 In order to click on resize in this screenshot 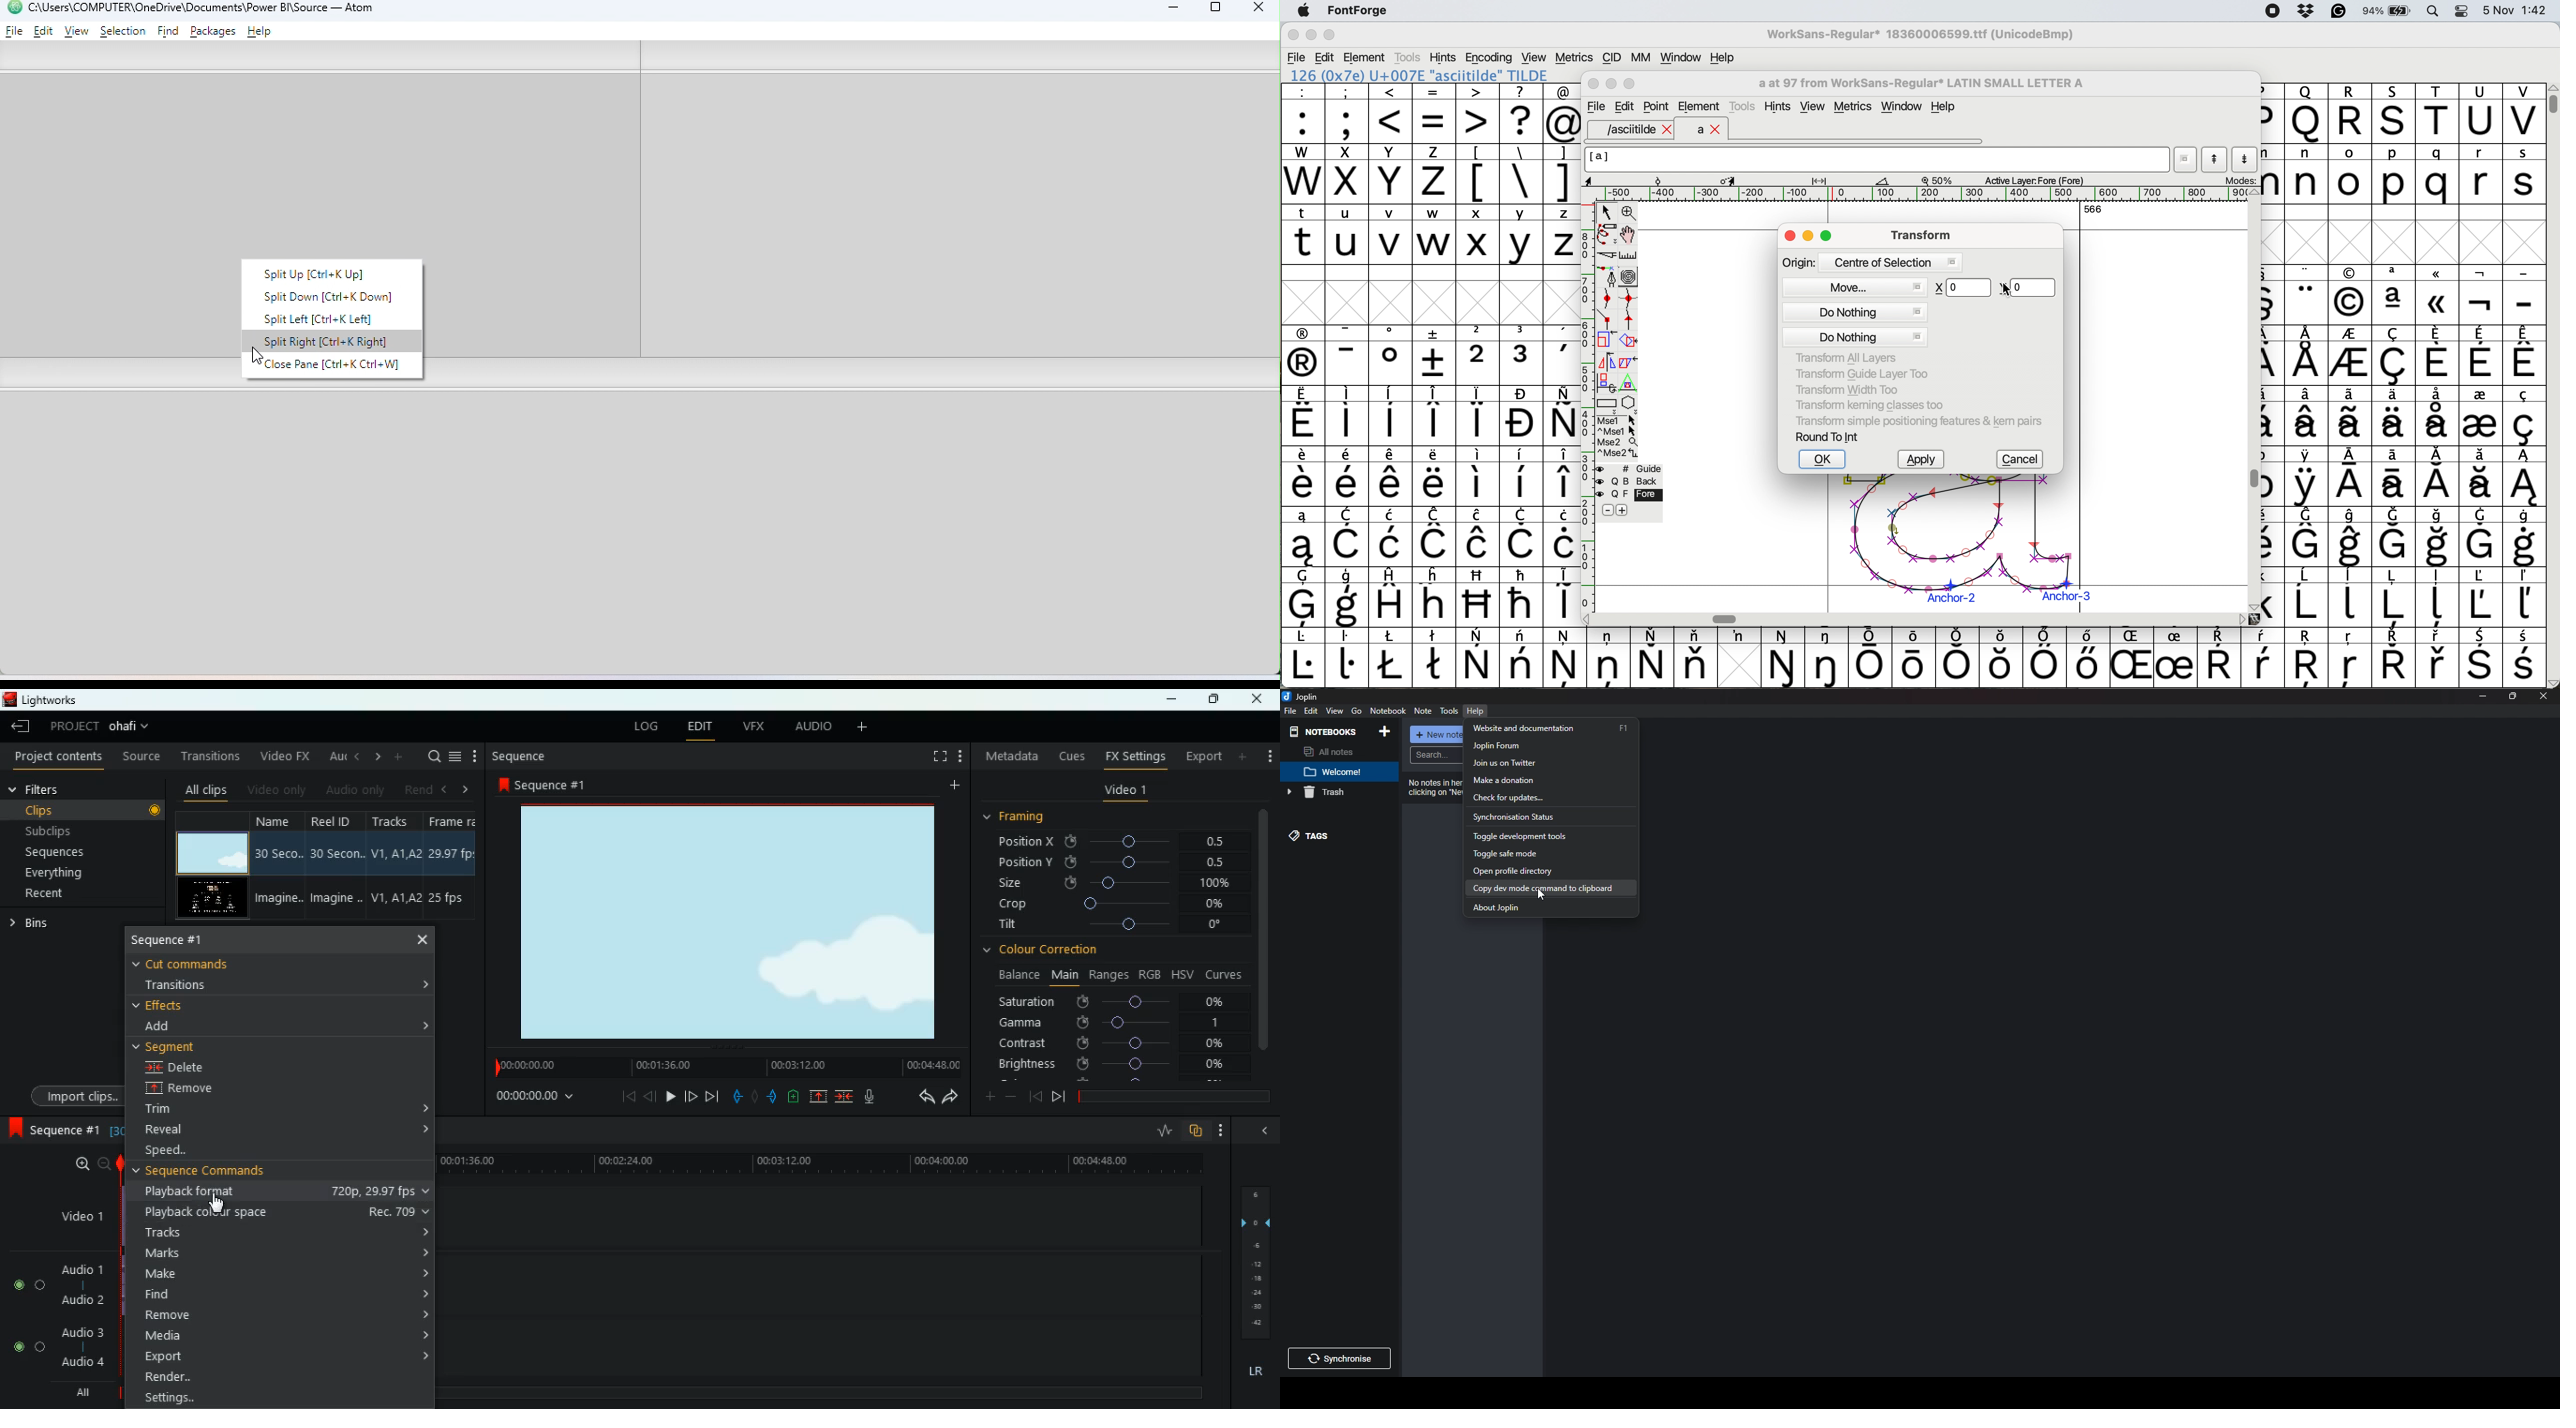, I will do `click(2515, 696)`.